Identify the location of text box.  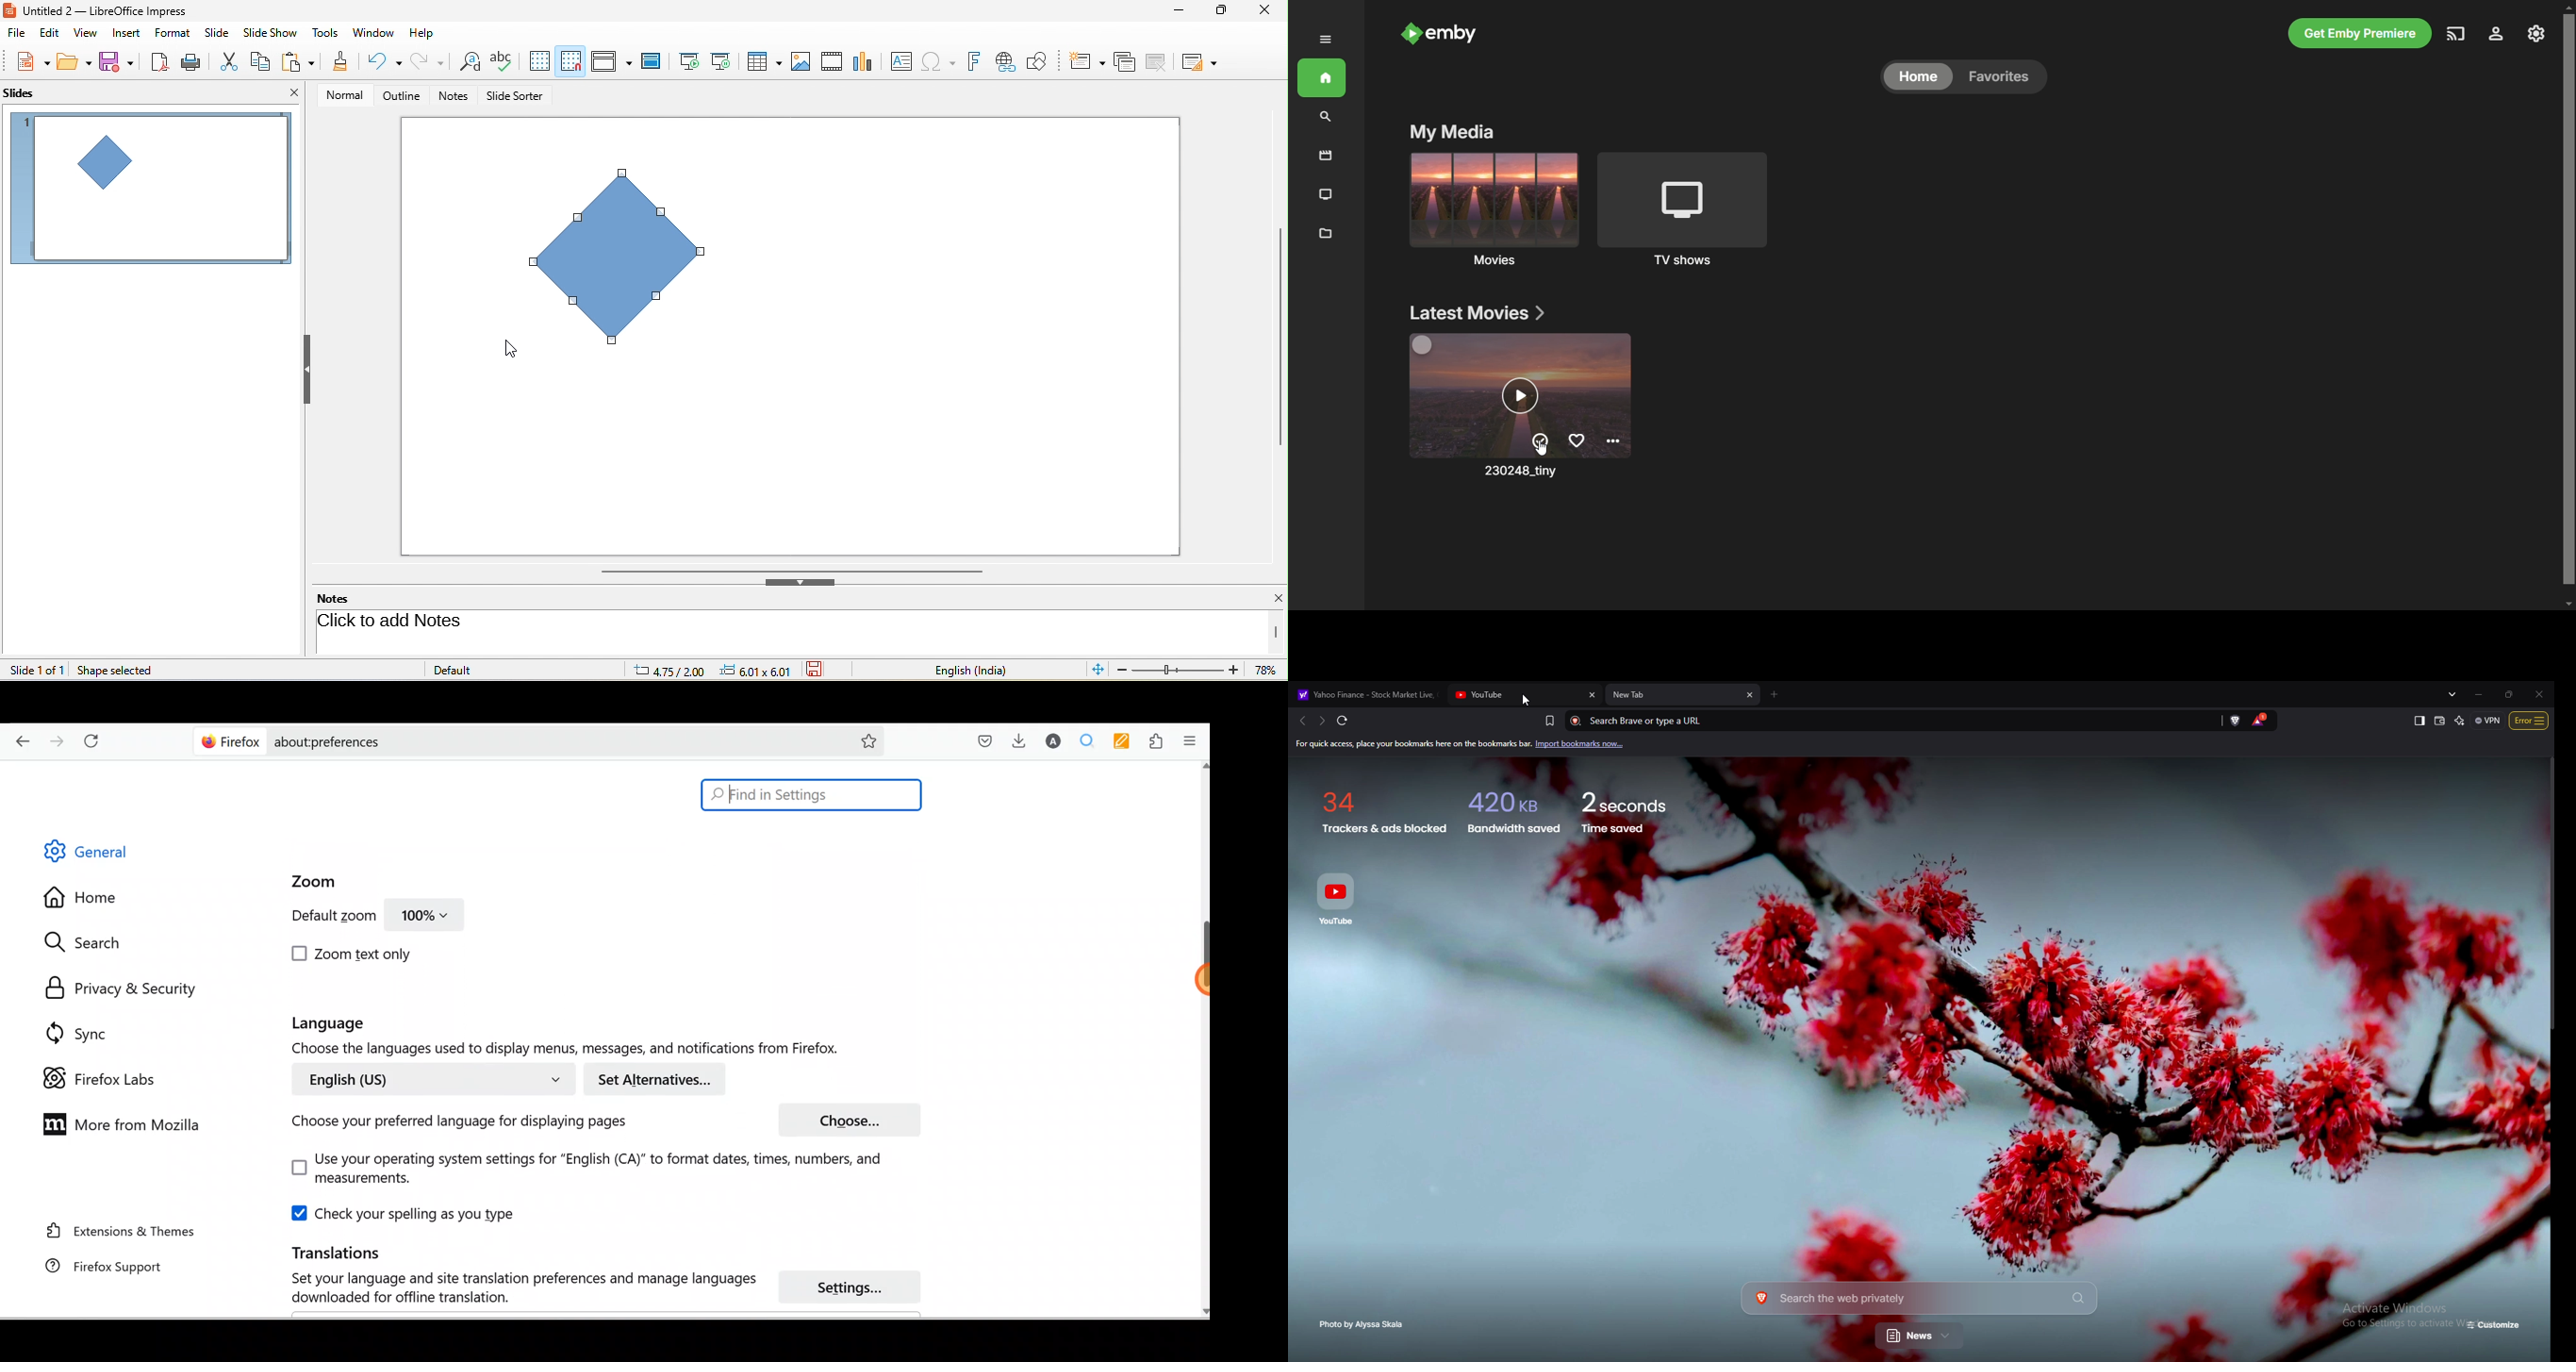
(899, 61).